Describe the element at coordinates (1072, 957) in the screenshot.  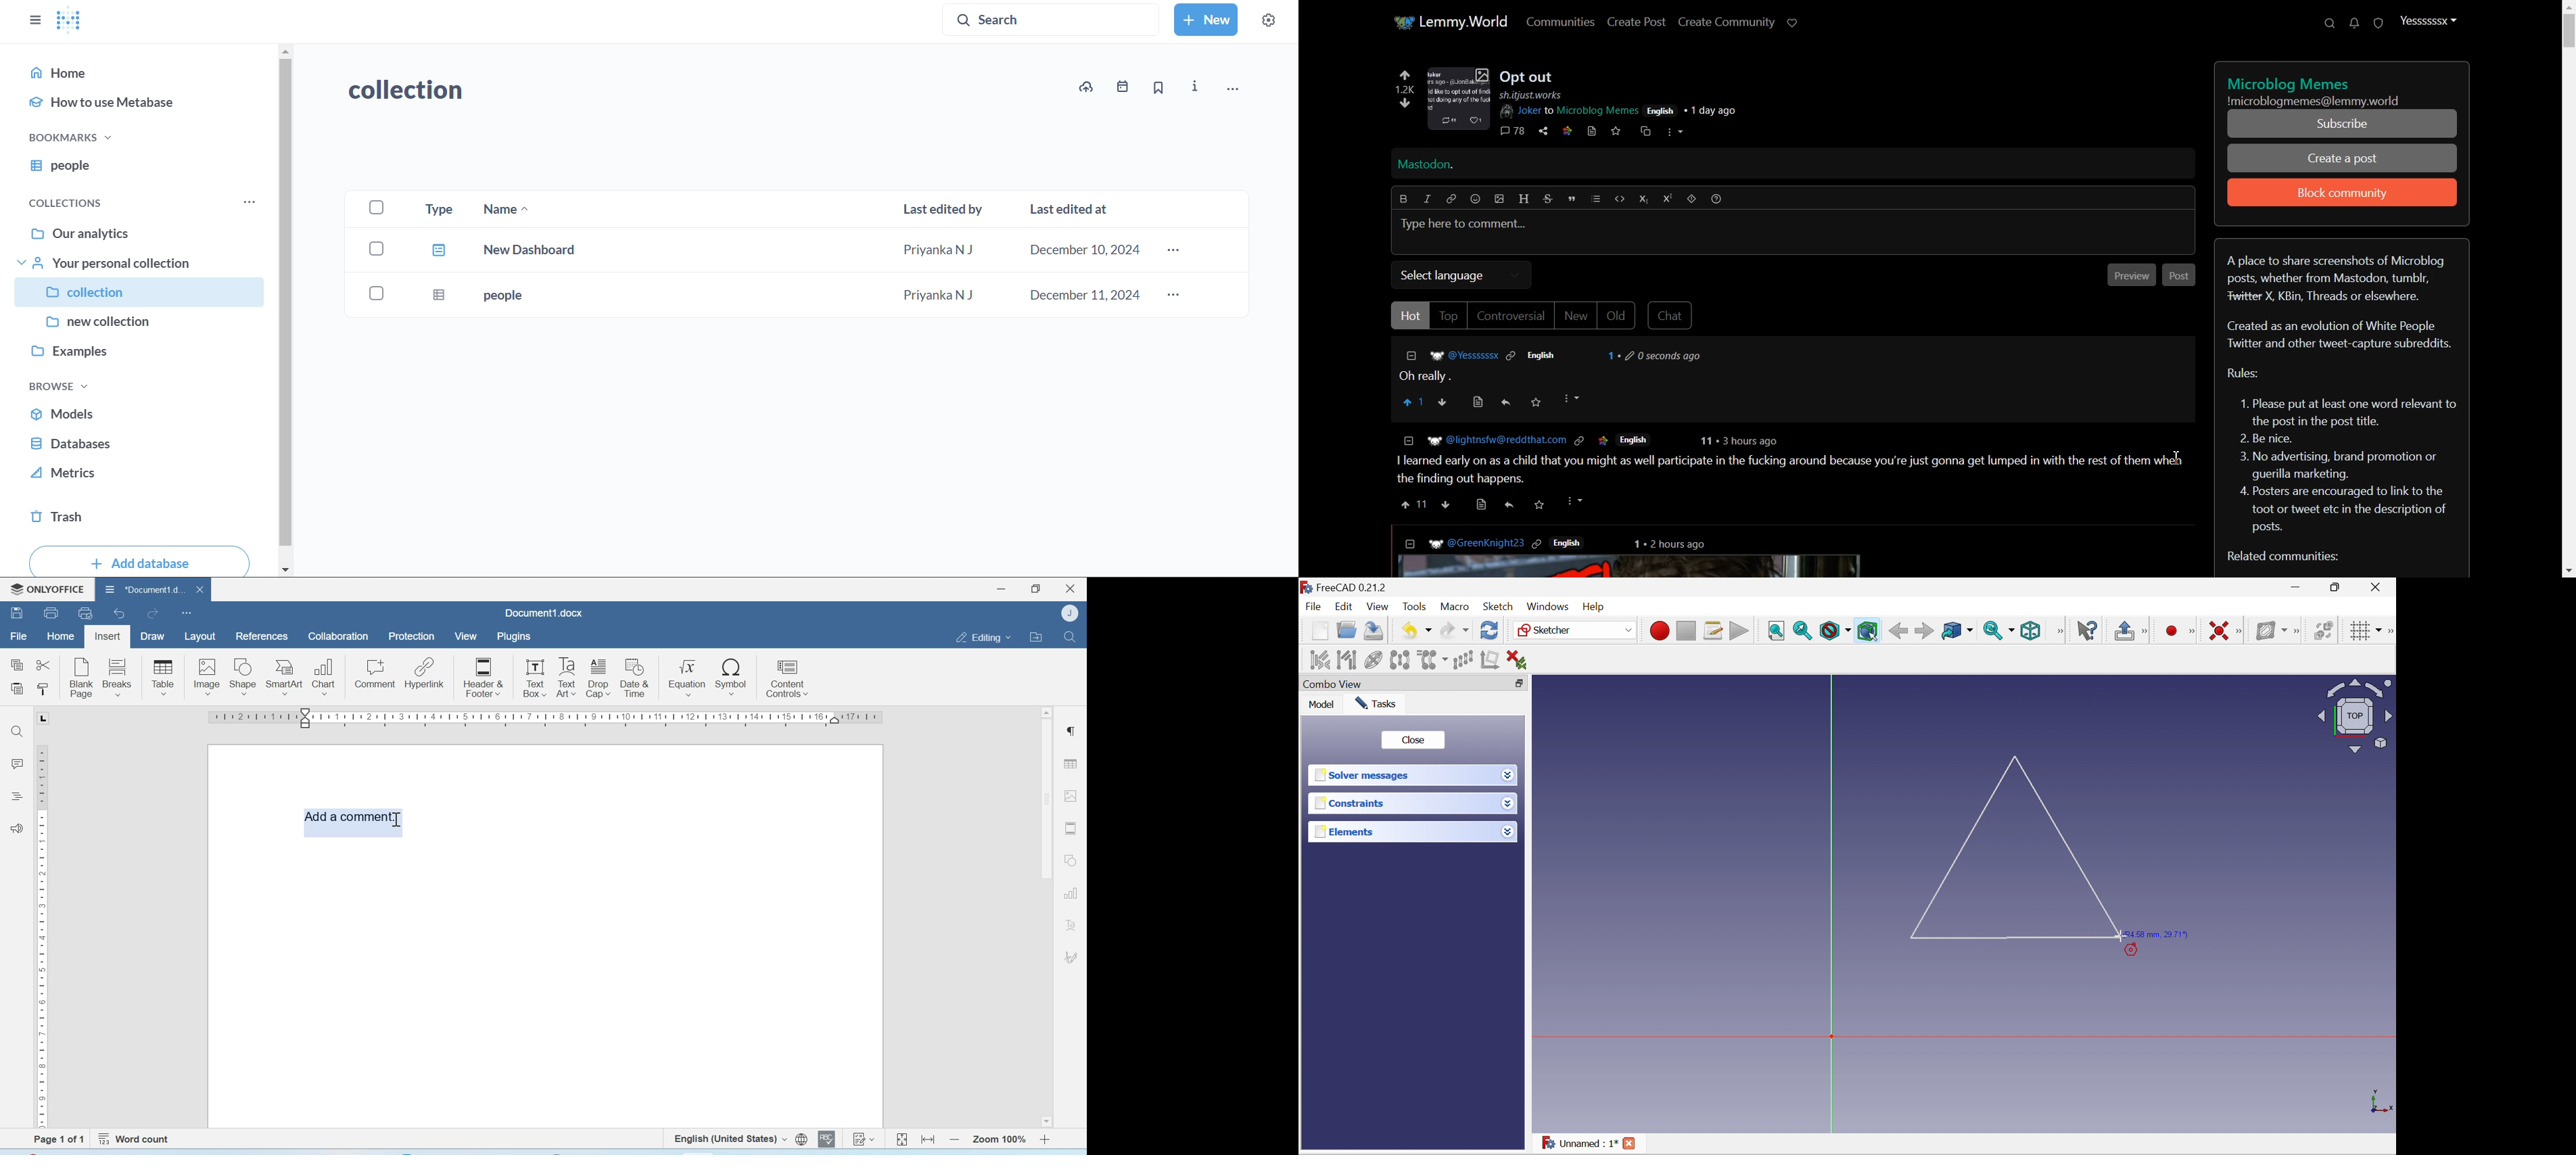
I see `Signature` at that location.